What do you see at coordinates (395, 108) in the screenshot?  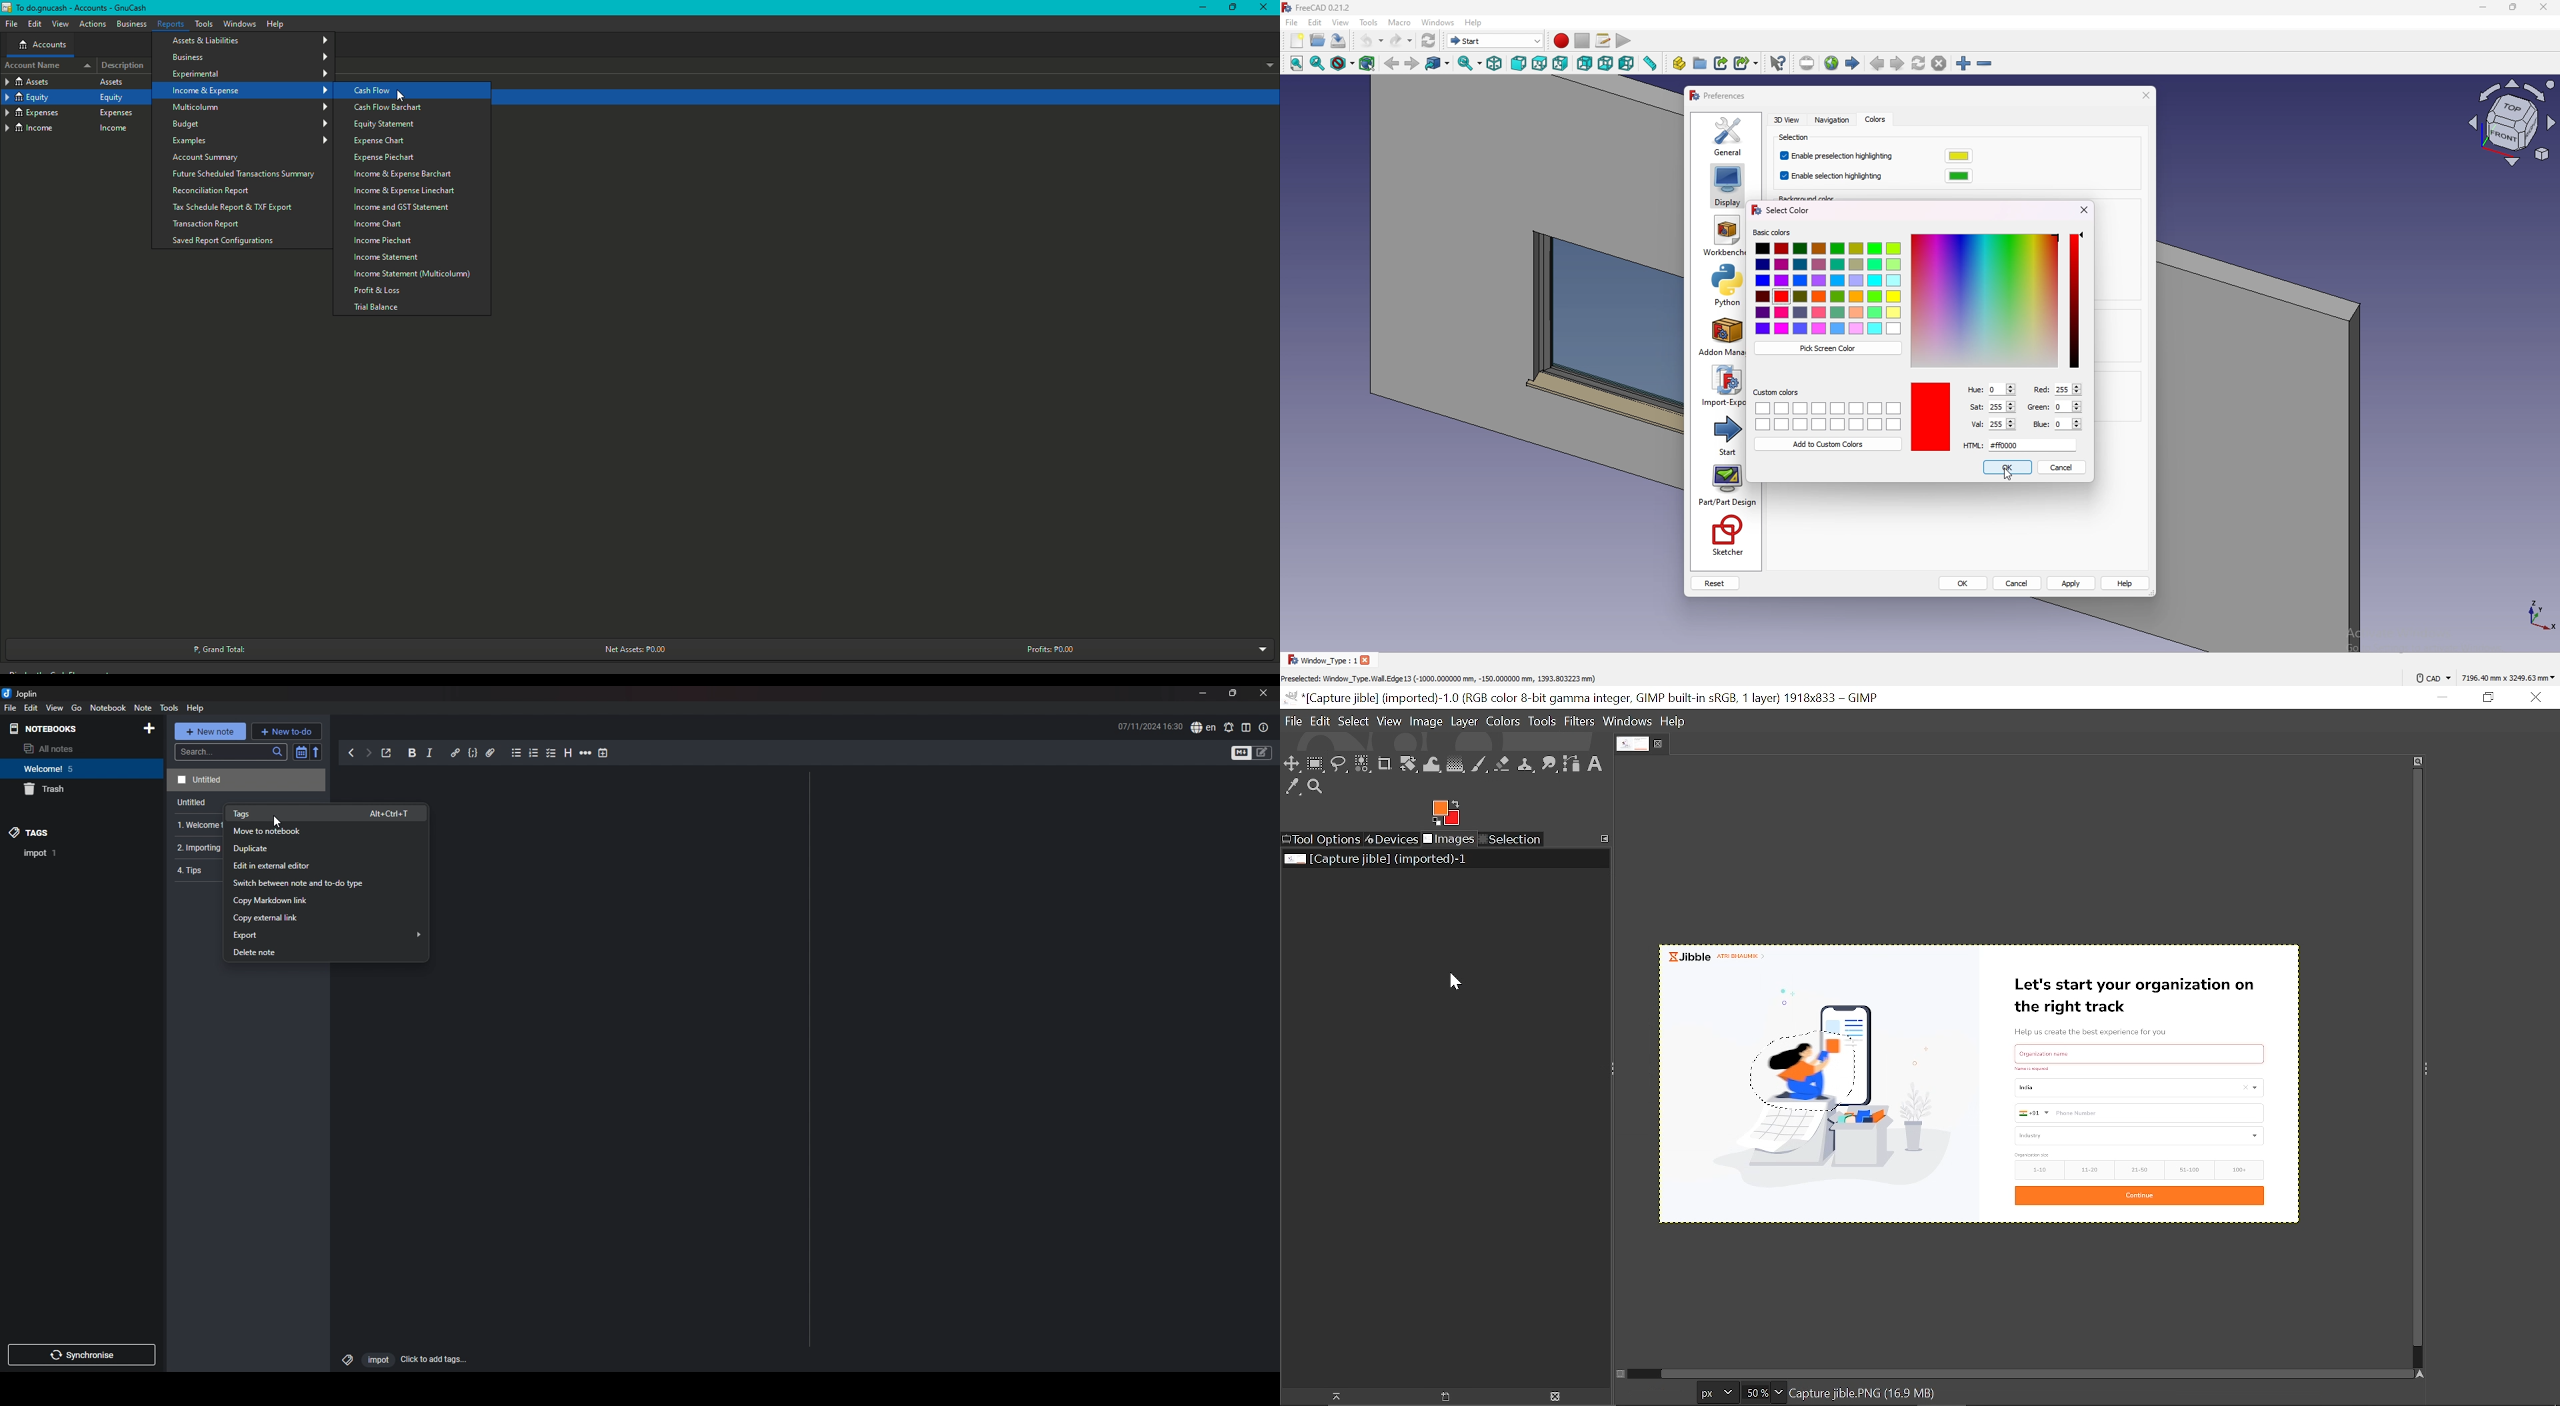 I see `Cash Flow Barchart` at bounding box center [395, 108].